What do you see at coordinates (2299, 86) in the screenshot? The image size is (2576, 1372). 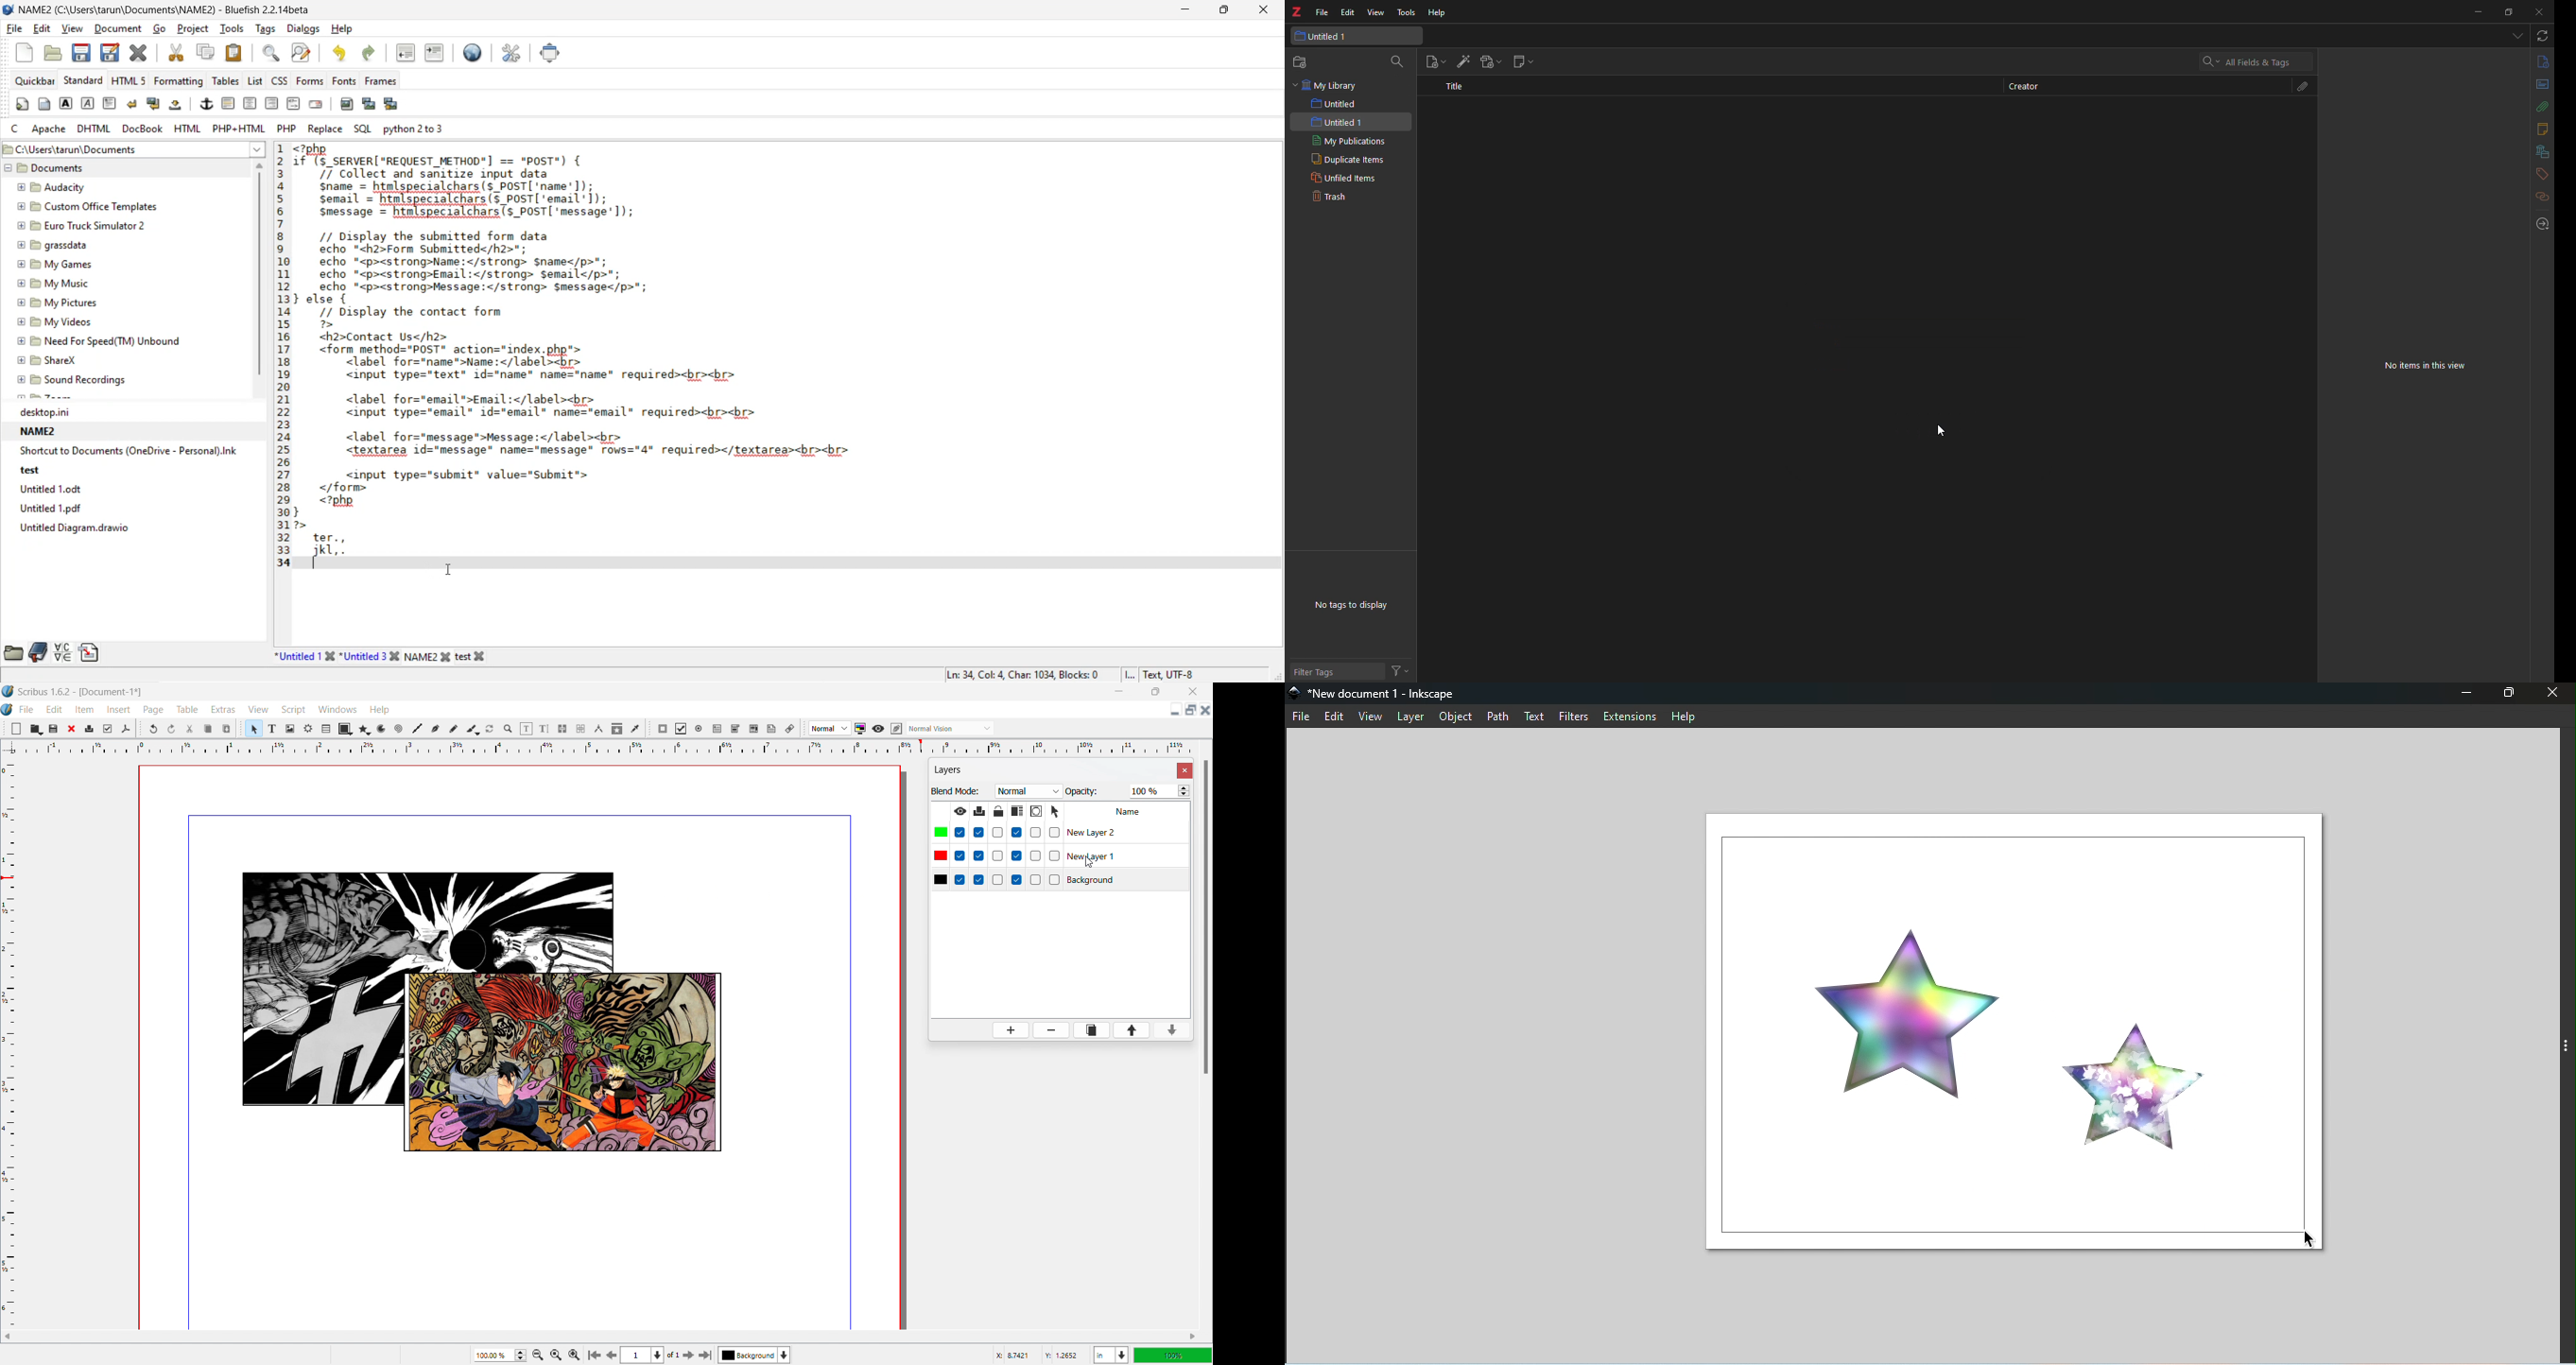 I see `attach` at bounding box center [2299, 86].